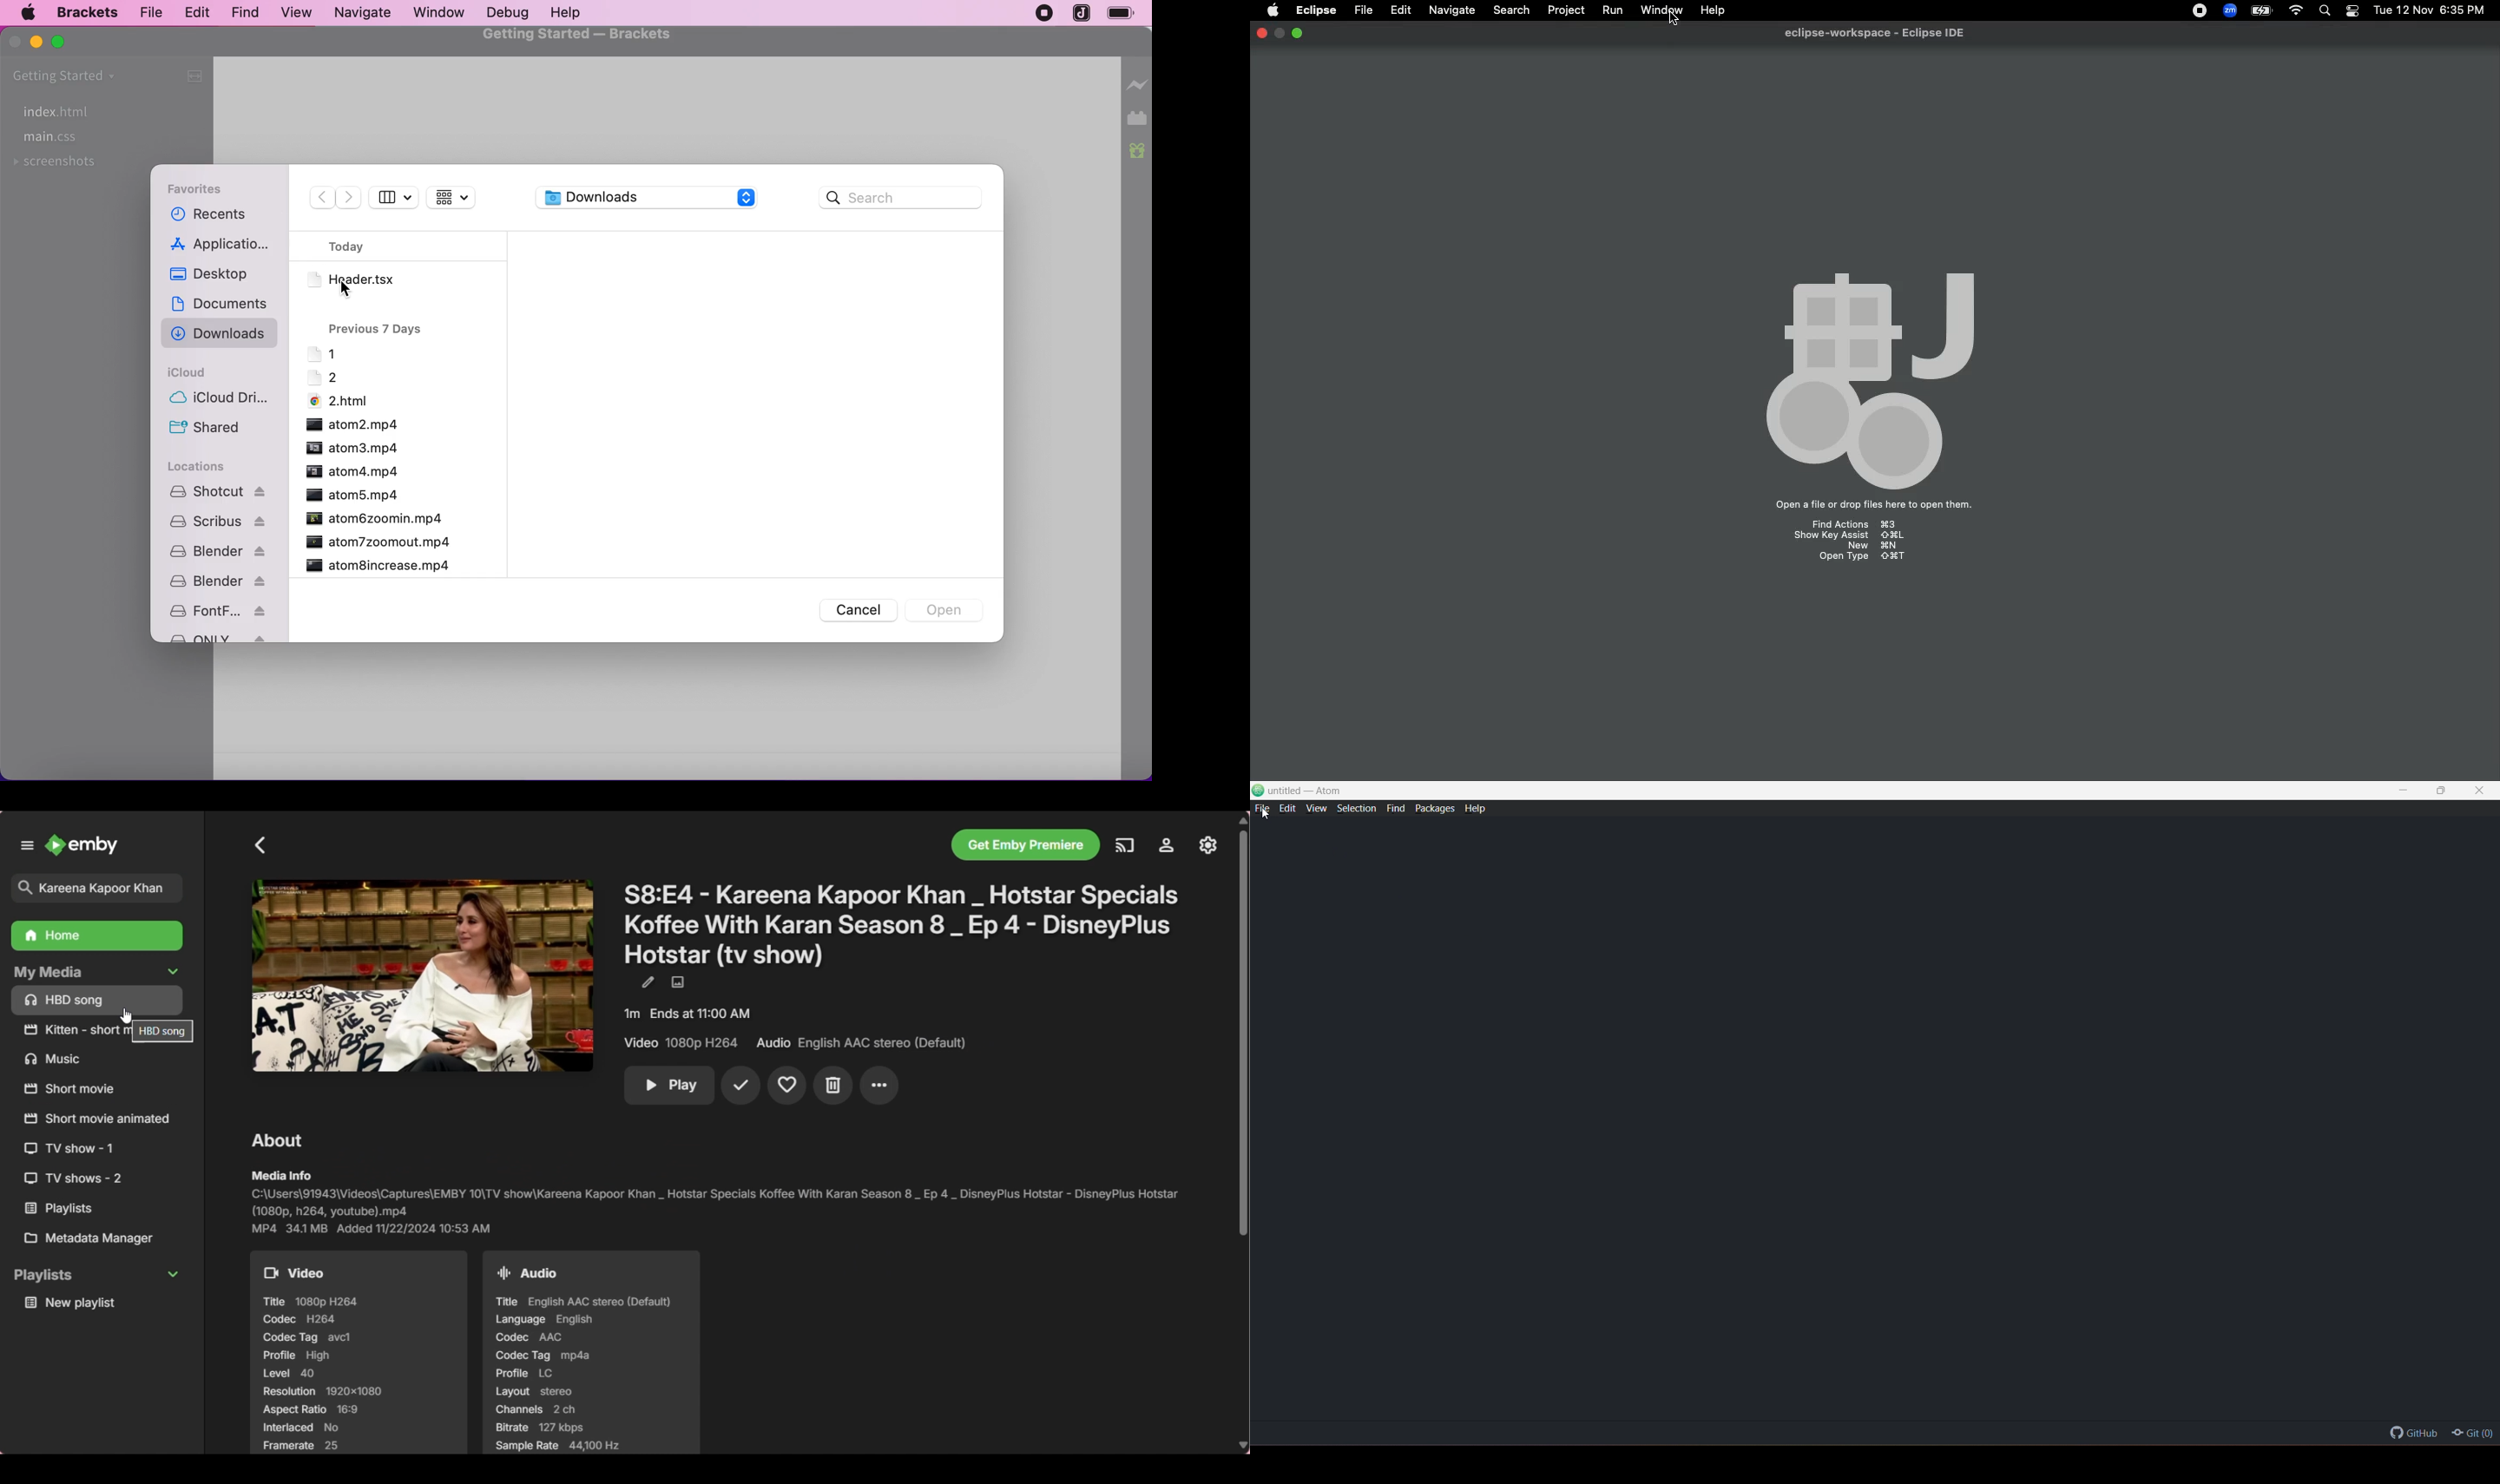 This screenshot has width=2520, height=1484. What do you see at coordinates (566, 13) in the screenshot?
I see `help` at bounding box center [566, 13].